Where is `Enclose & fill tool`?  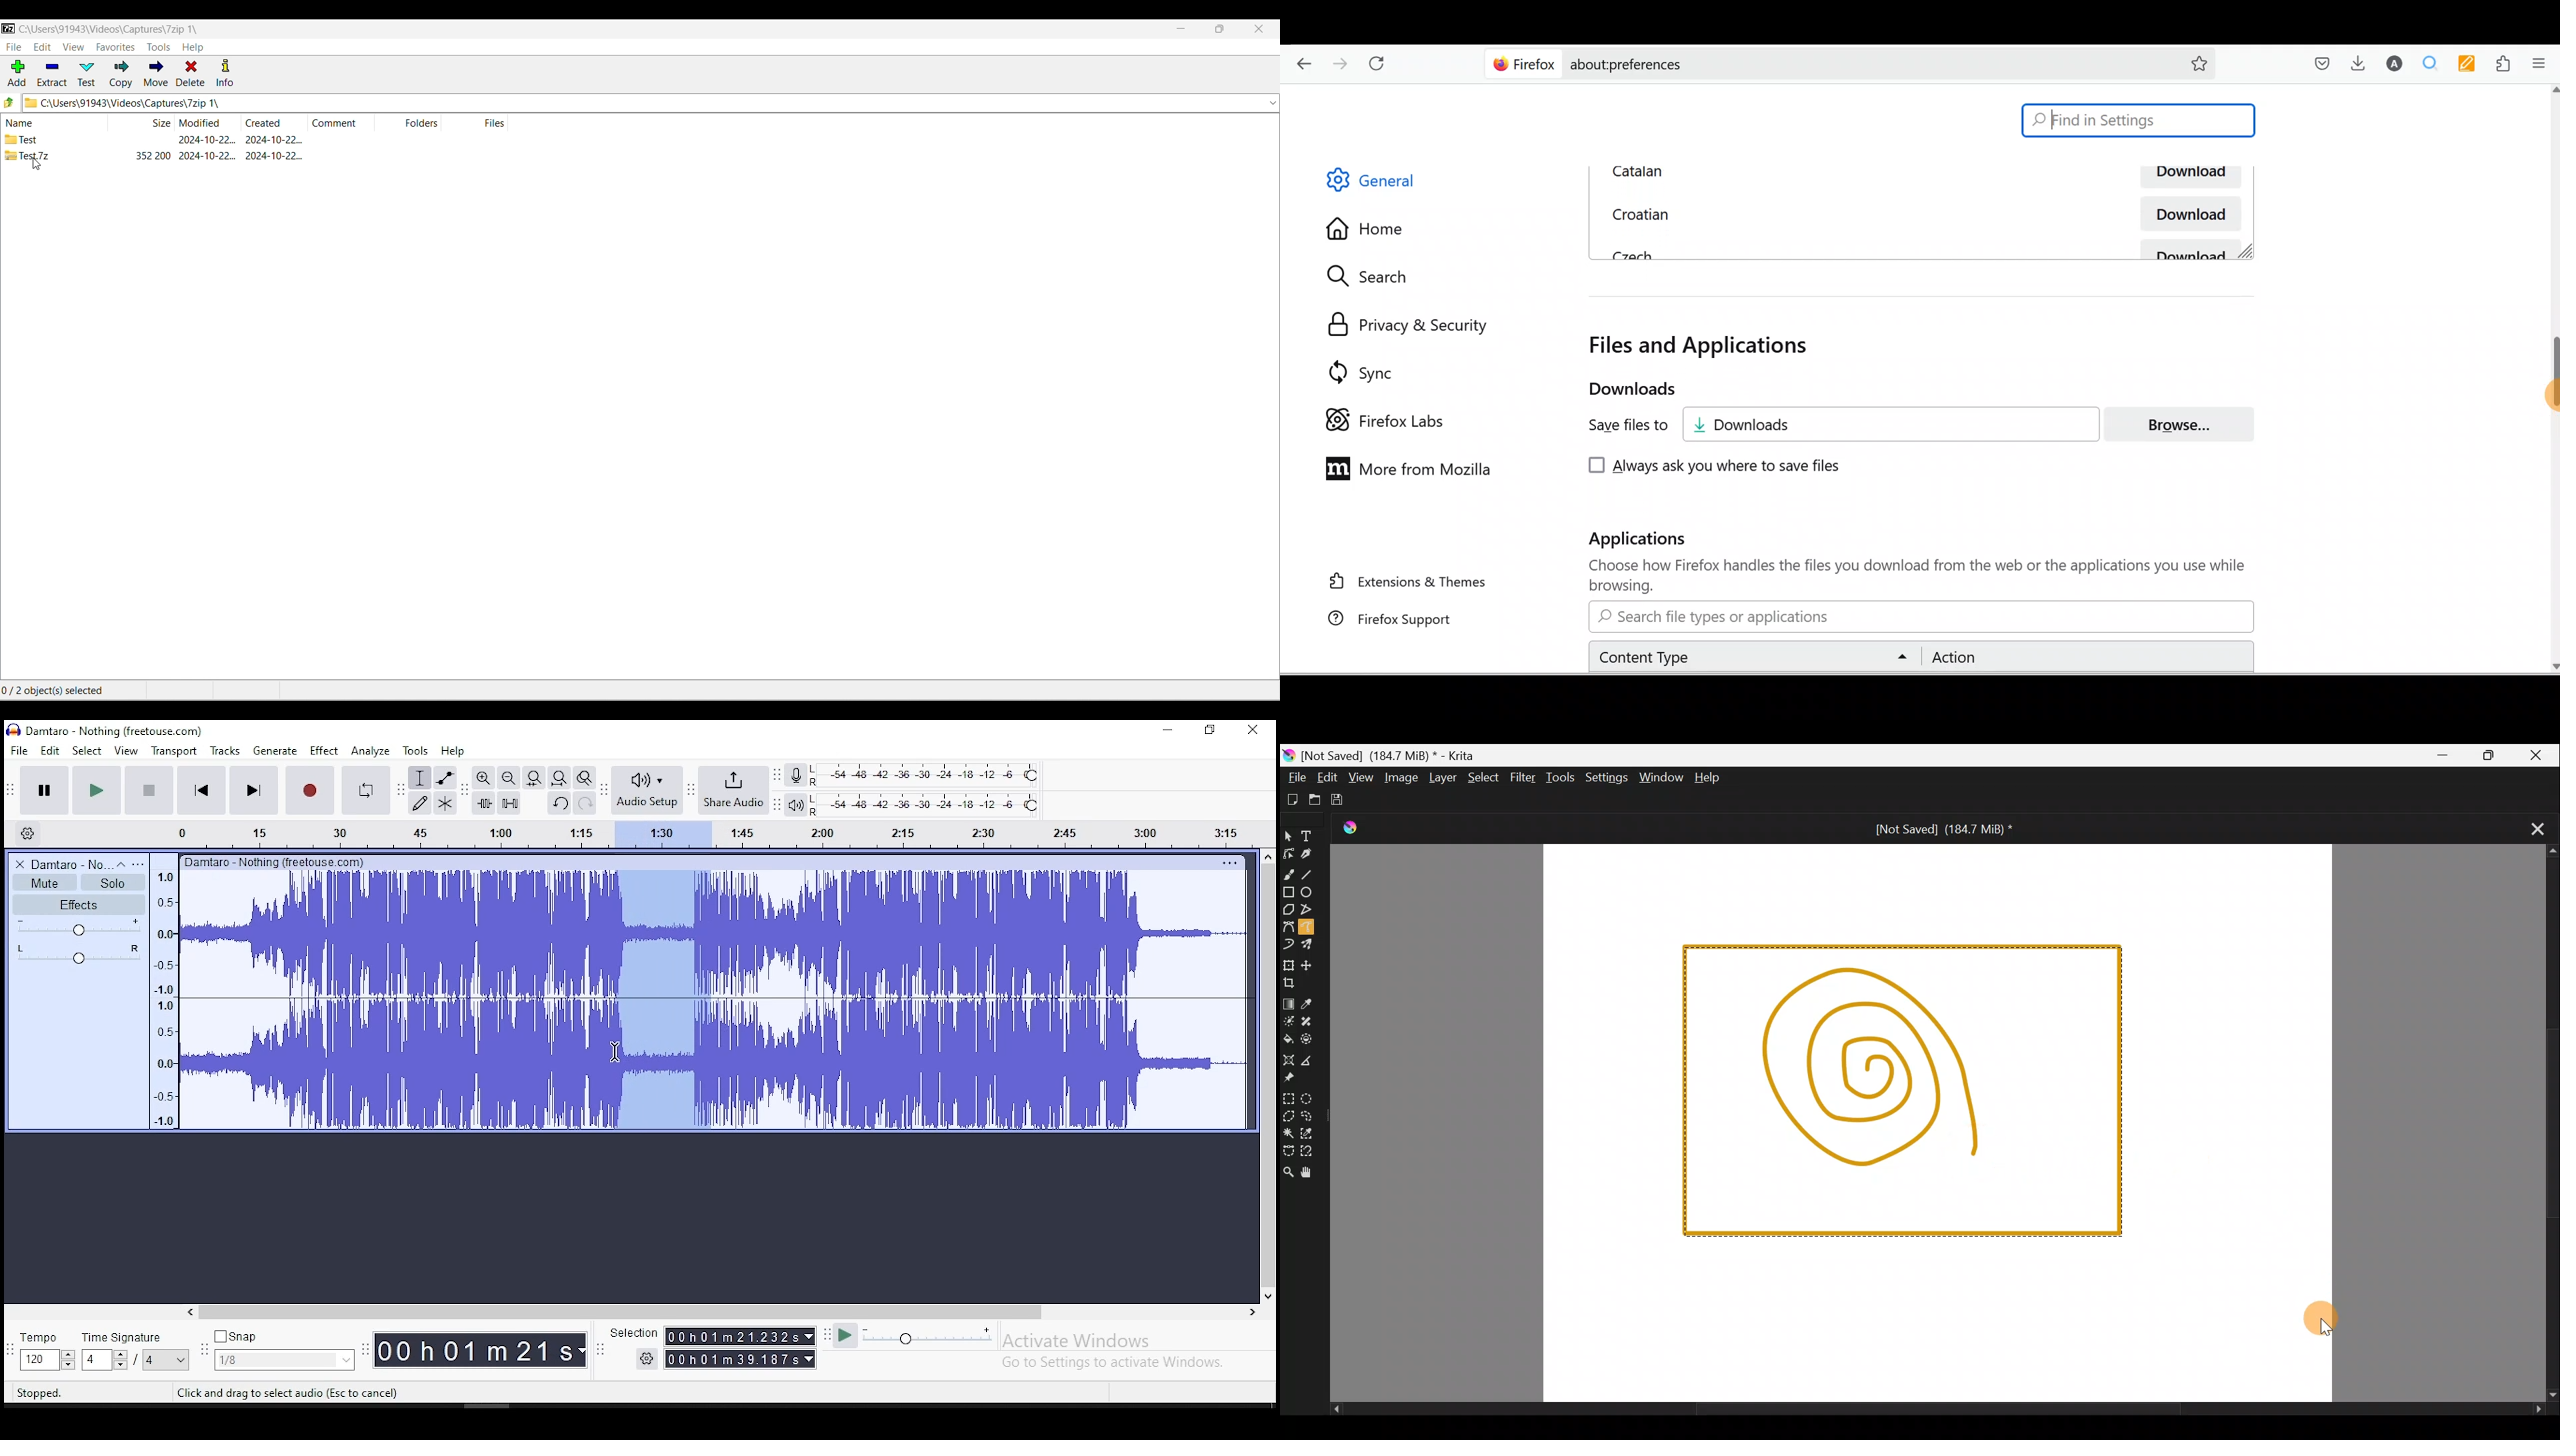 Enclose & fill tool is located at coordinates (1309, 1042).